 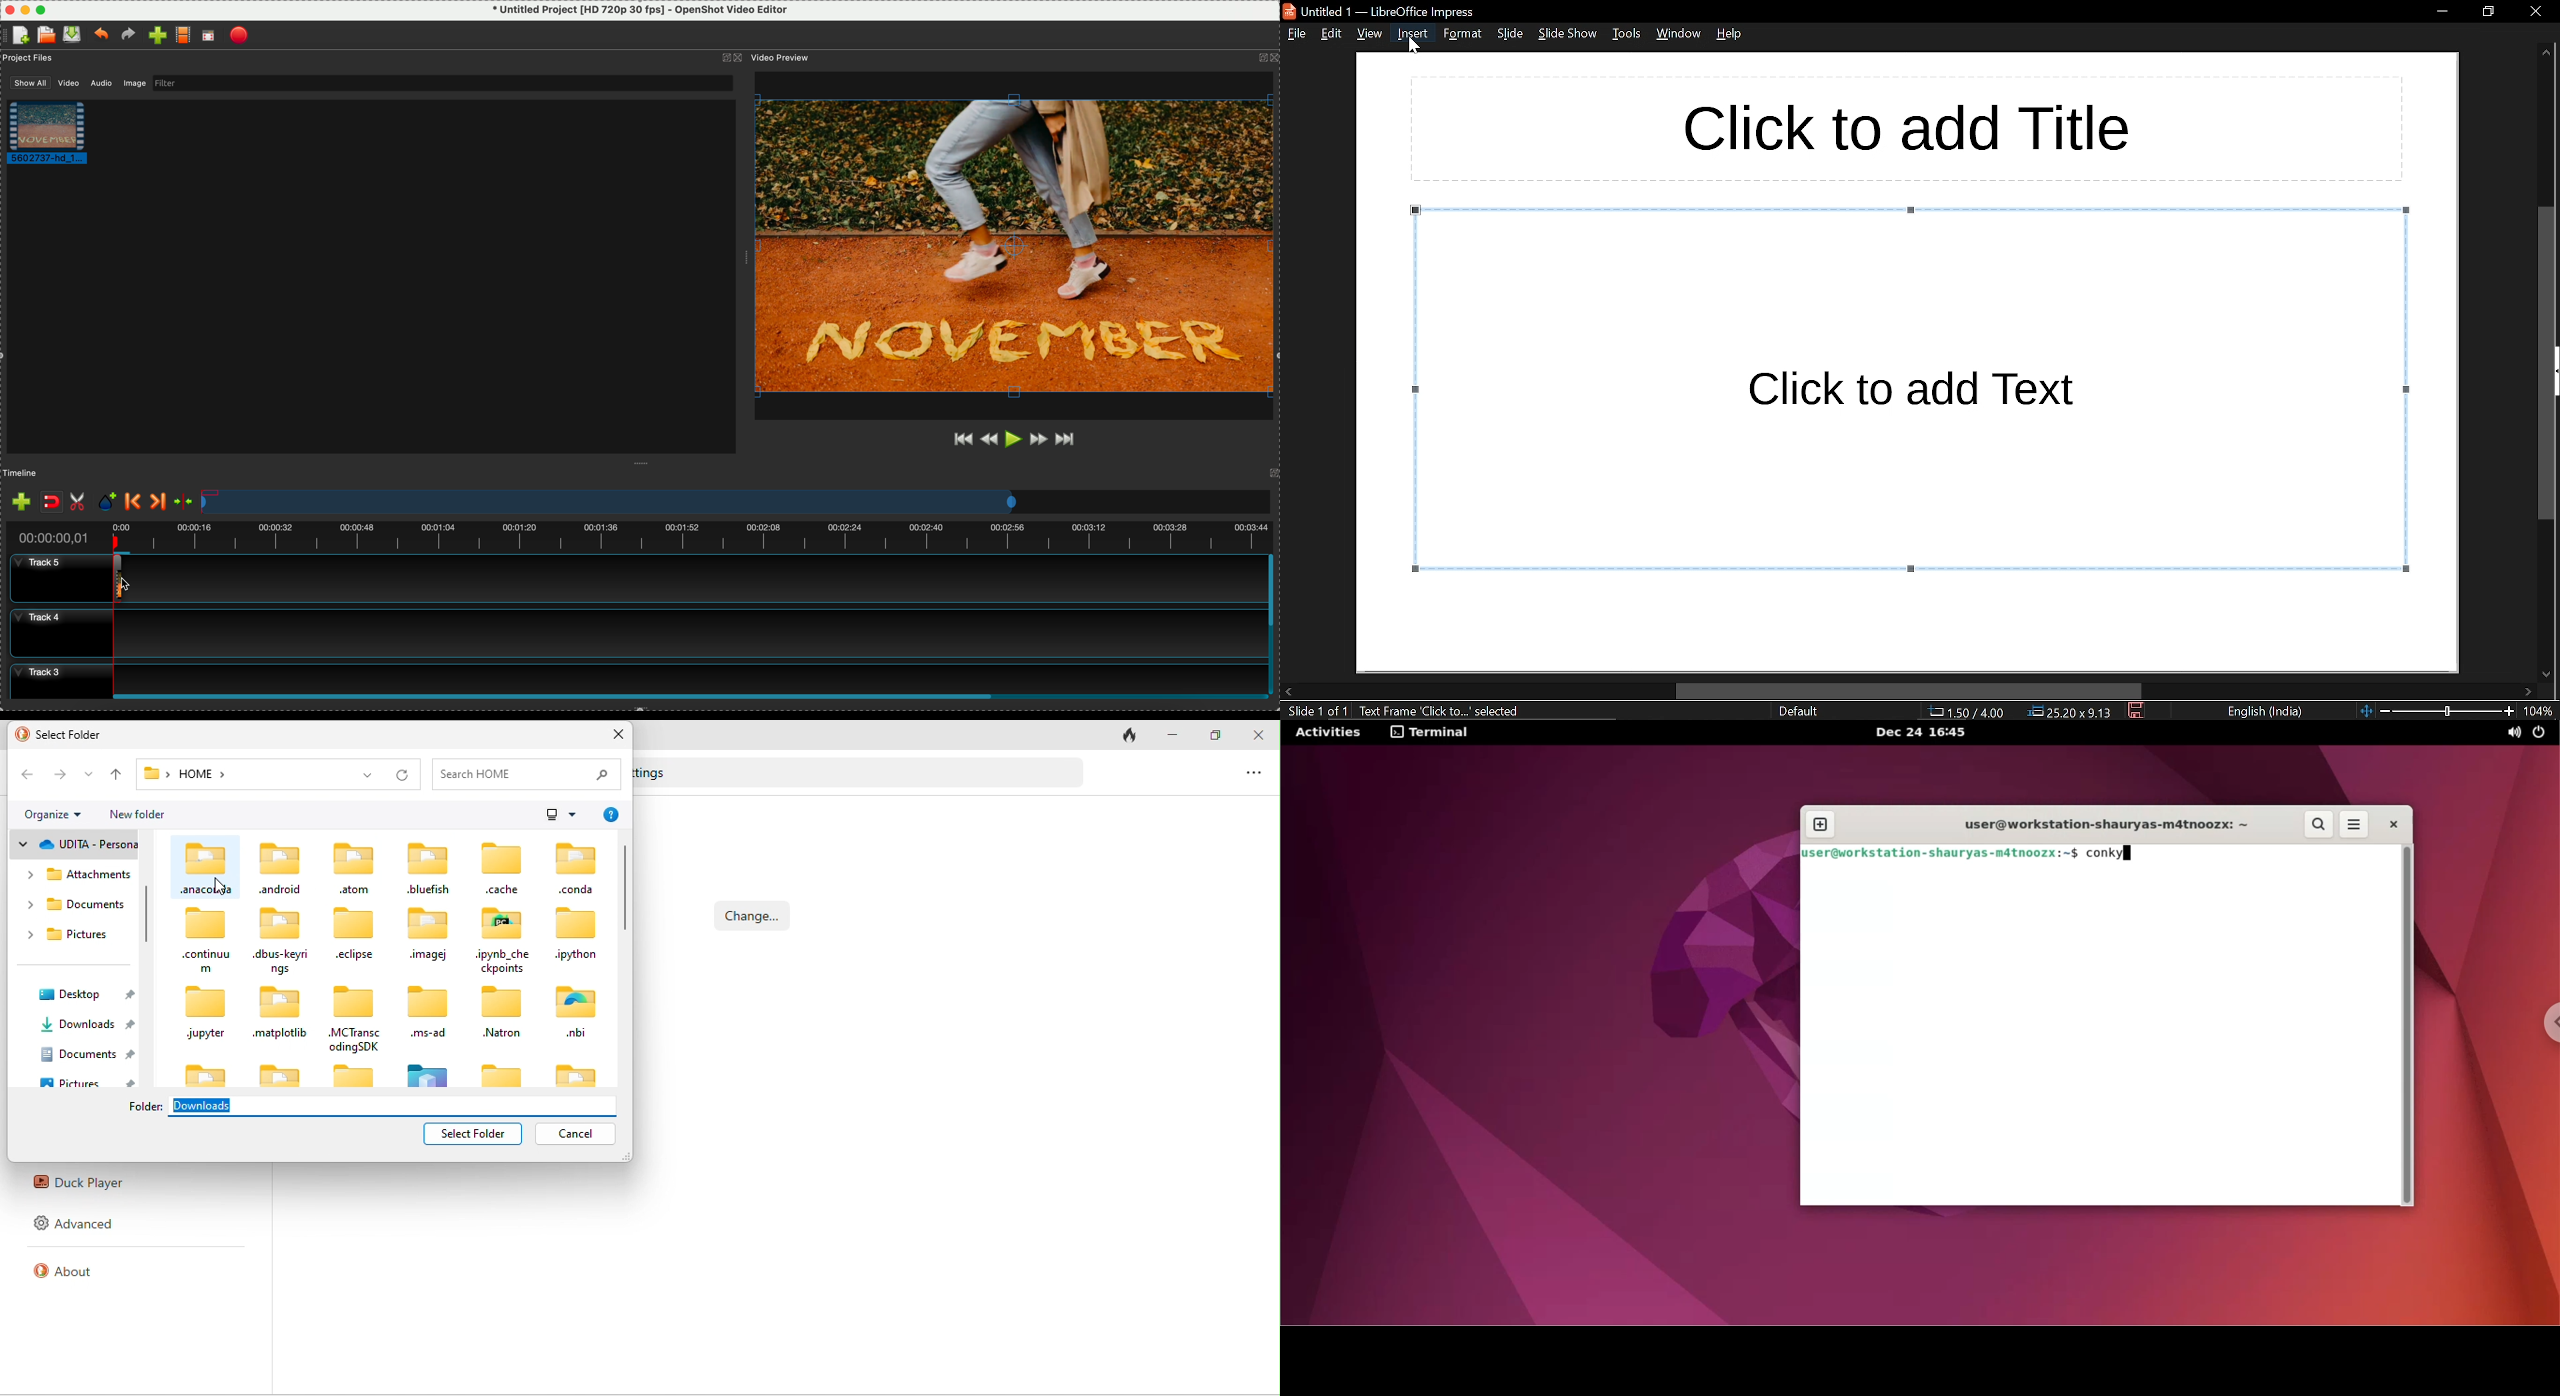 I want to click on help, so click(x=1733, y=33).